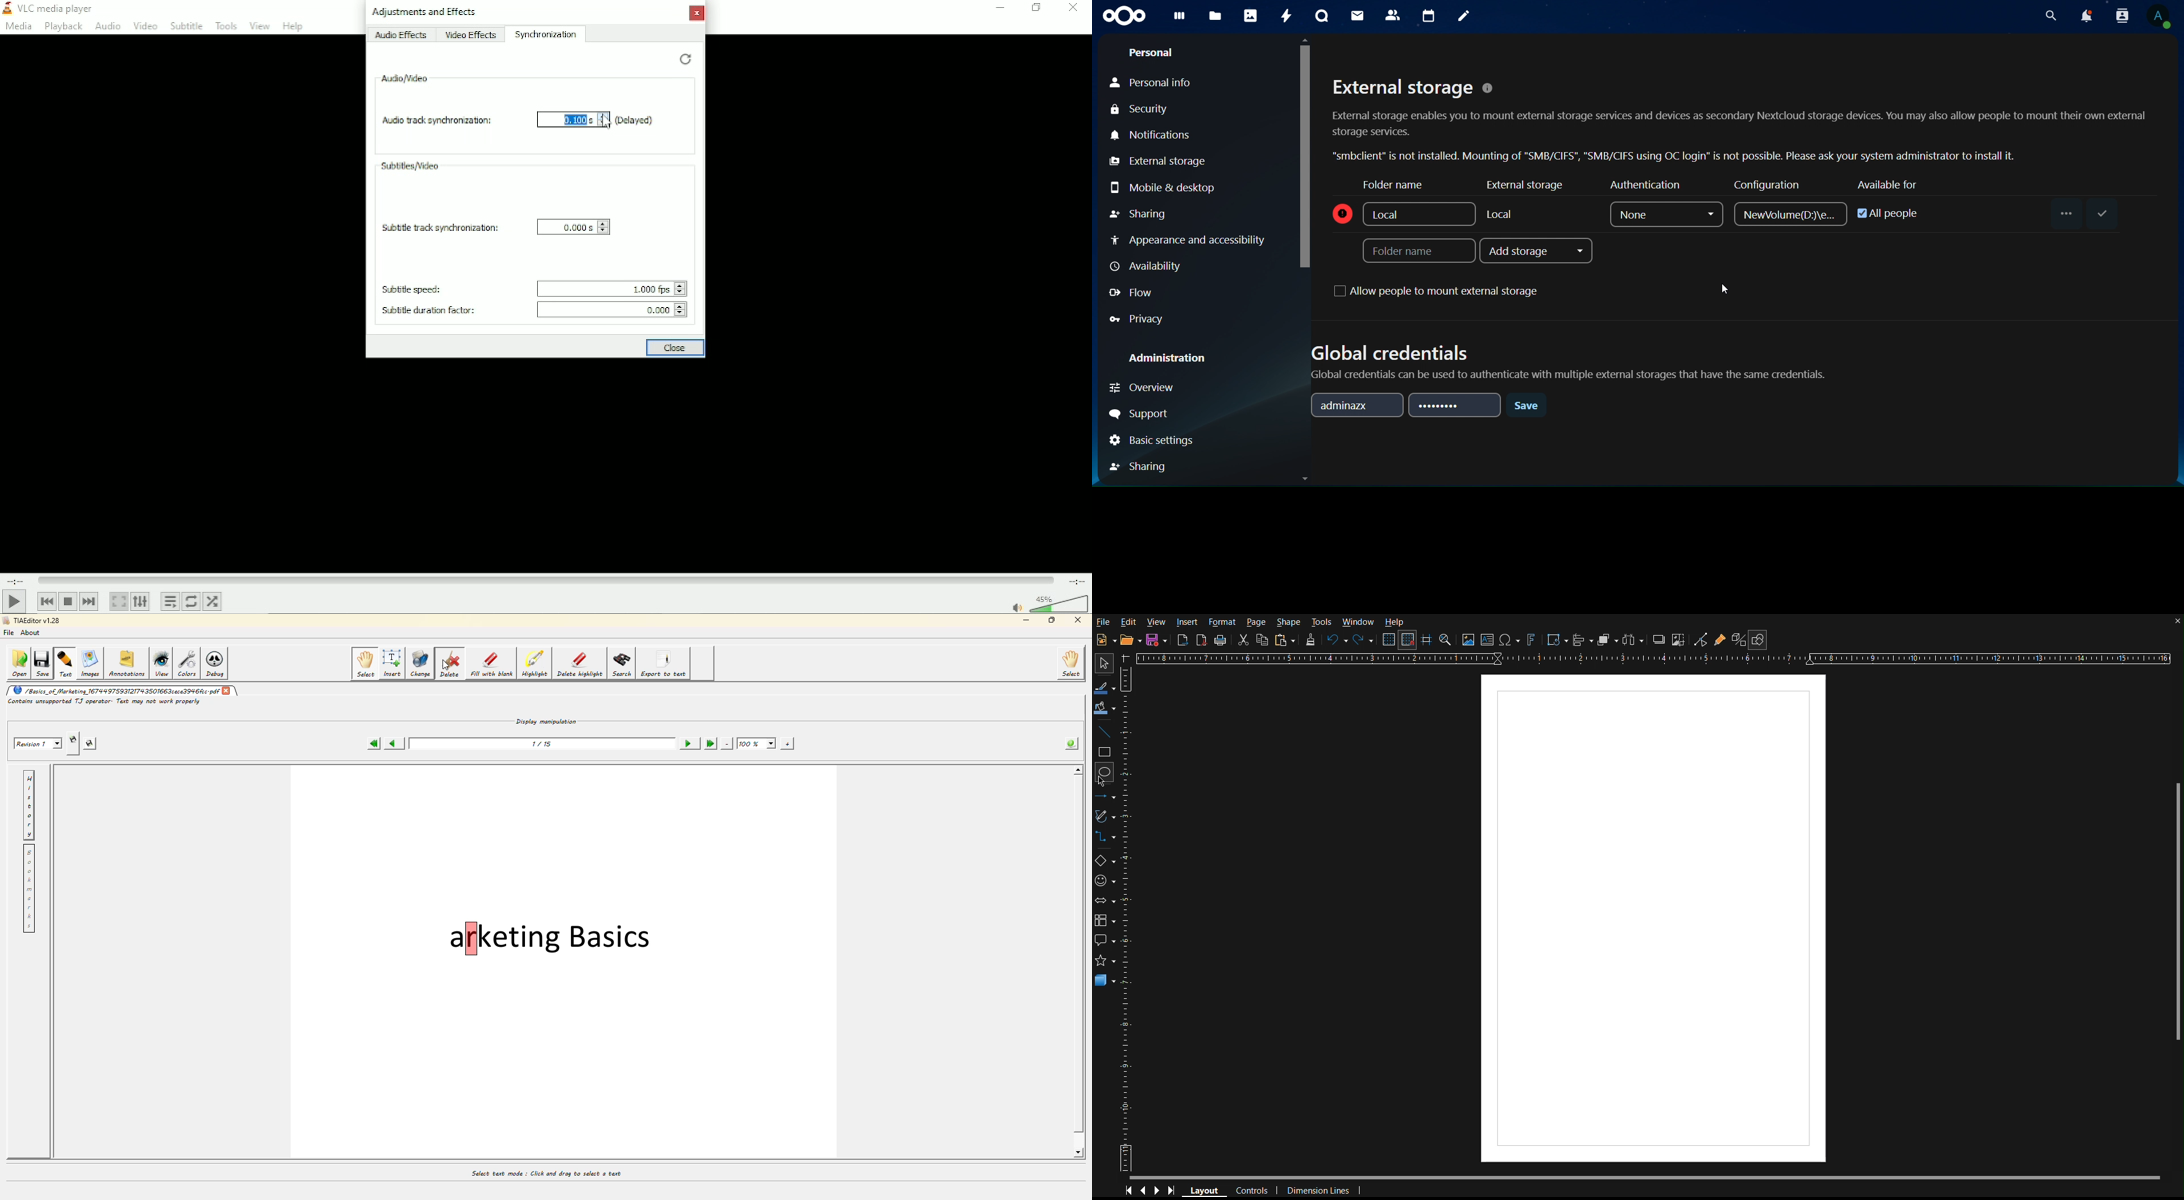 The image size is (2184, 1204). What do you see at coordinates (1215, 17) in the screenshot?
I see `files` at bounding box center [1215, 17].